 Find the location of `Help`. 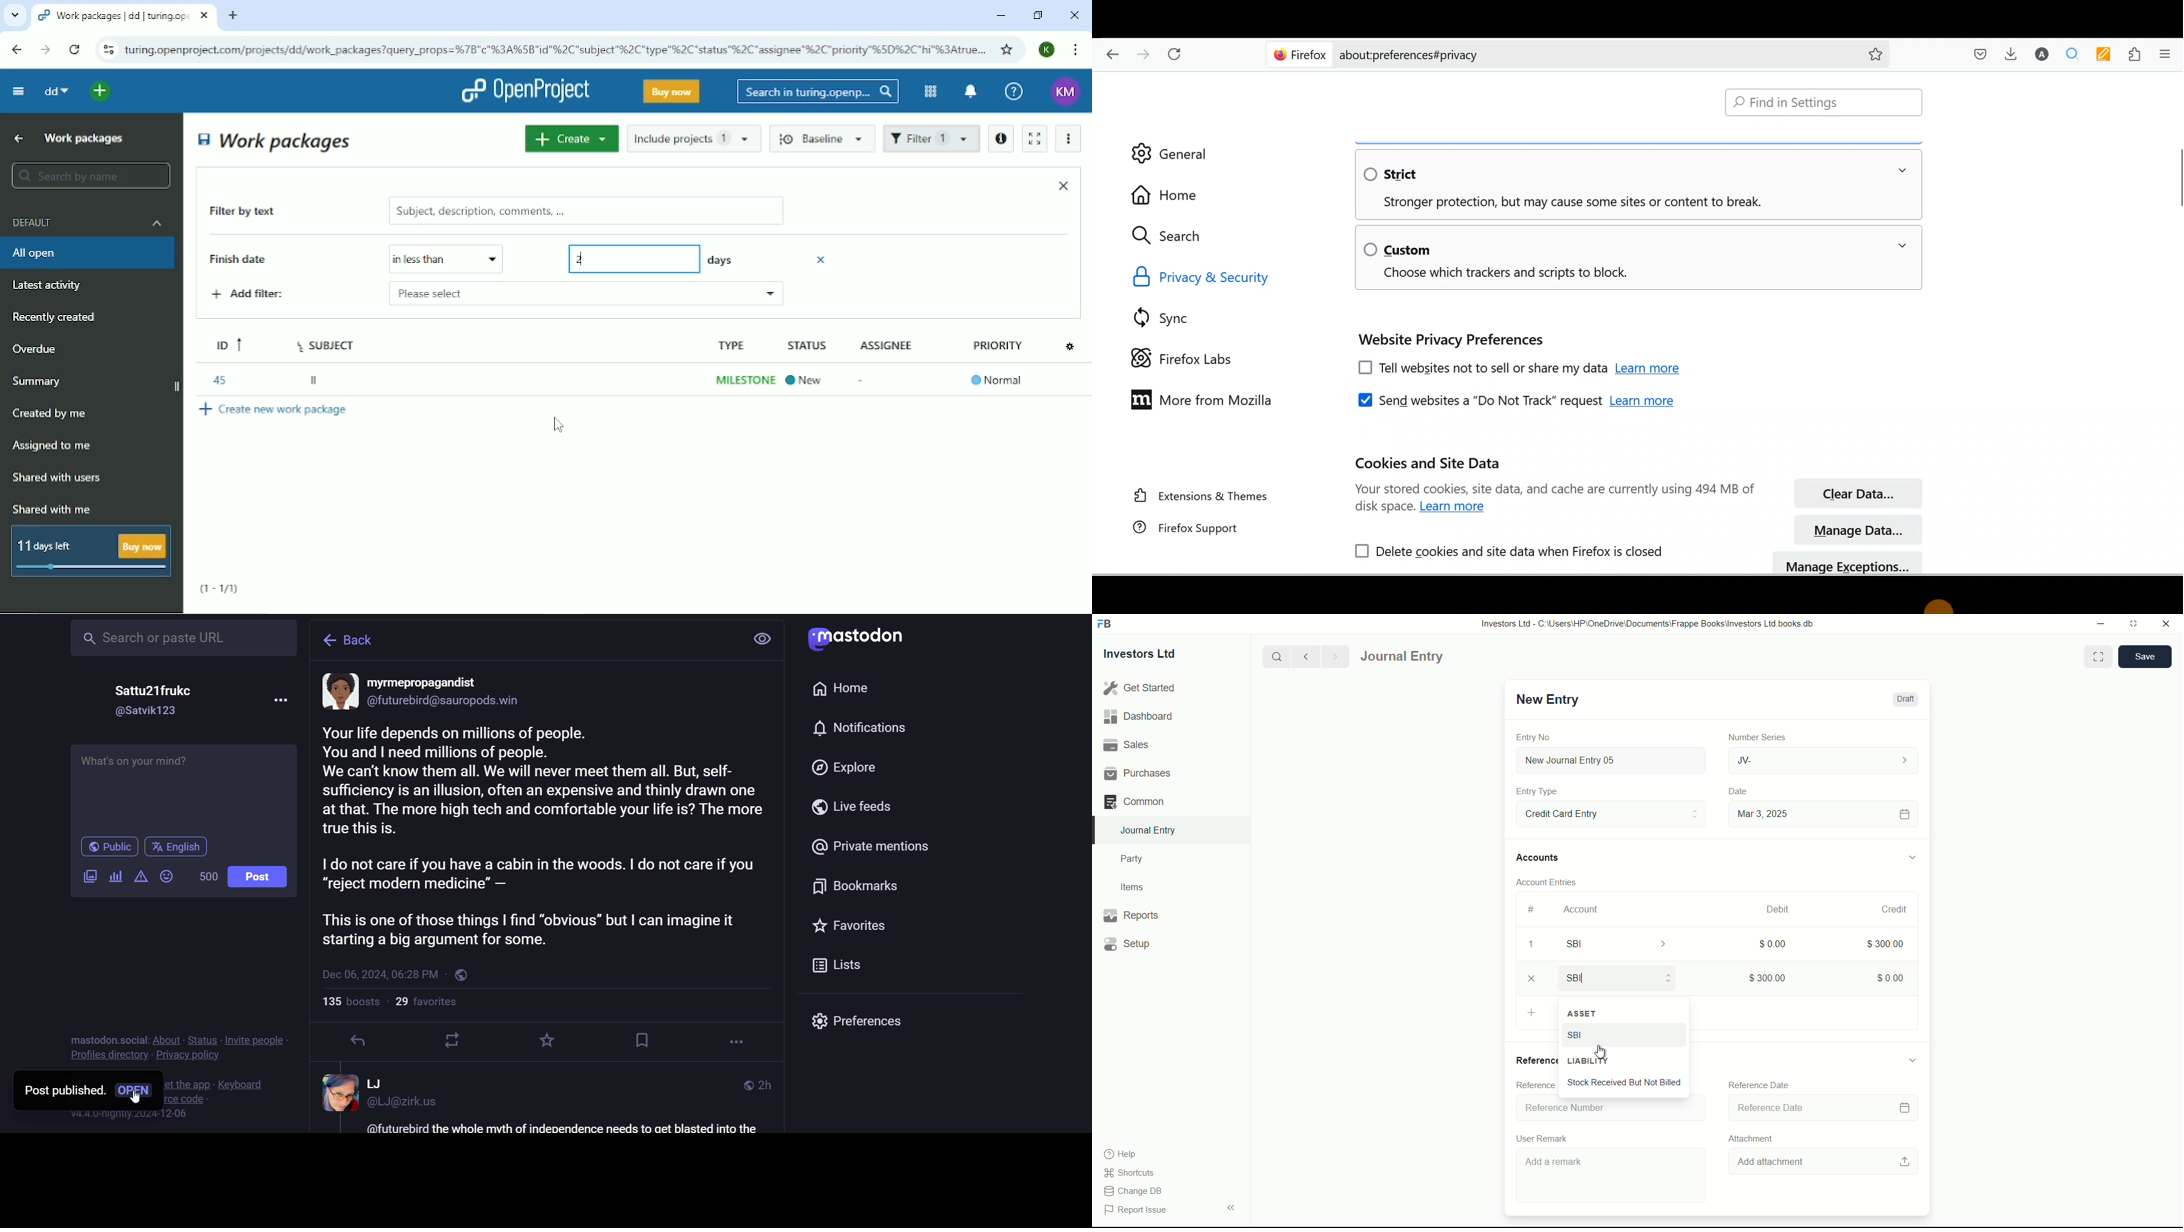

Help is located at coordinates (1014, 92).